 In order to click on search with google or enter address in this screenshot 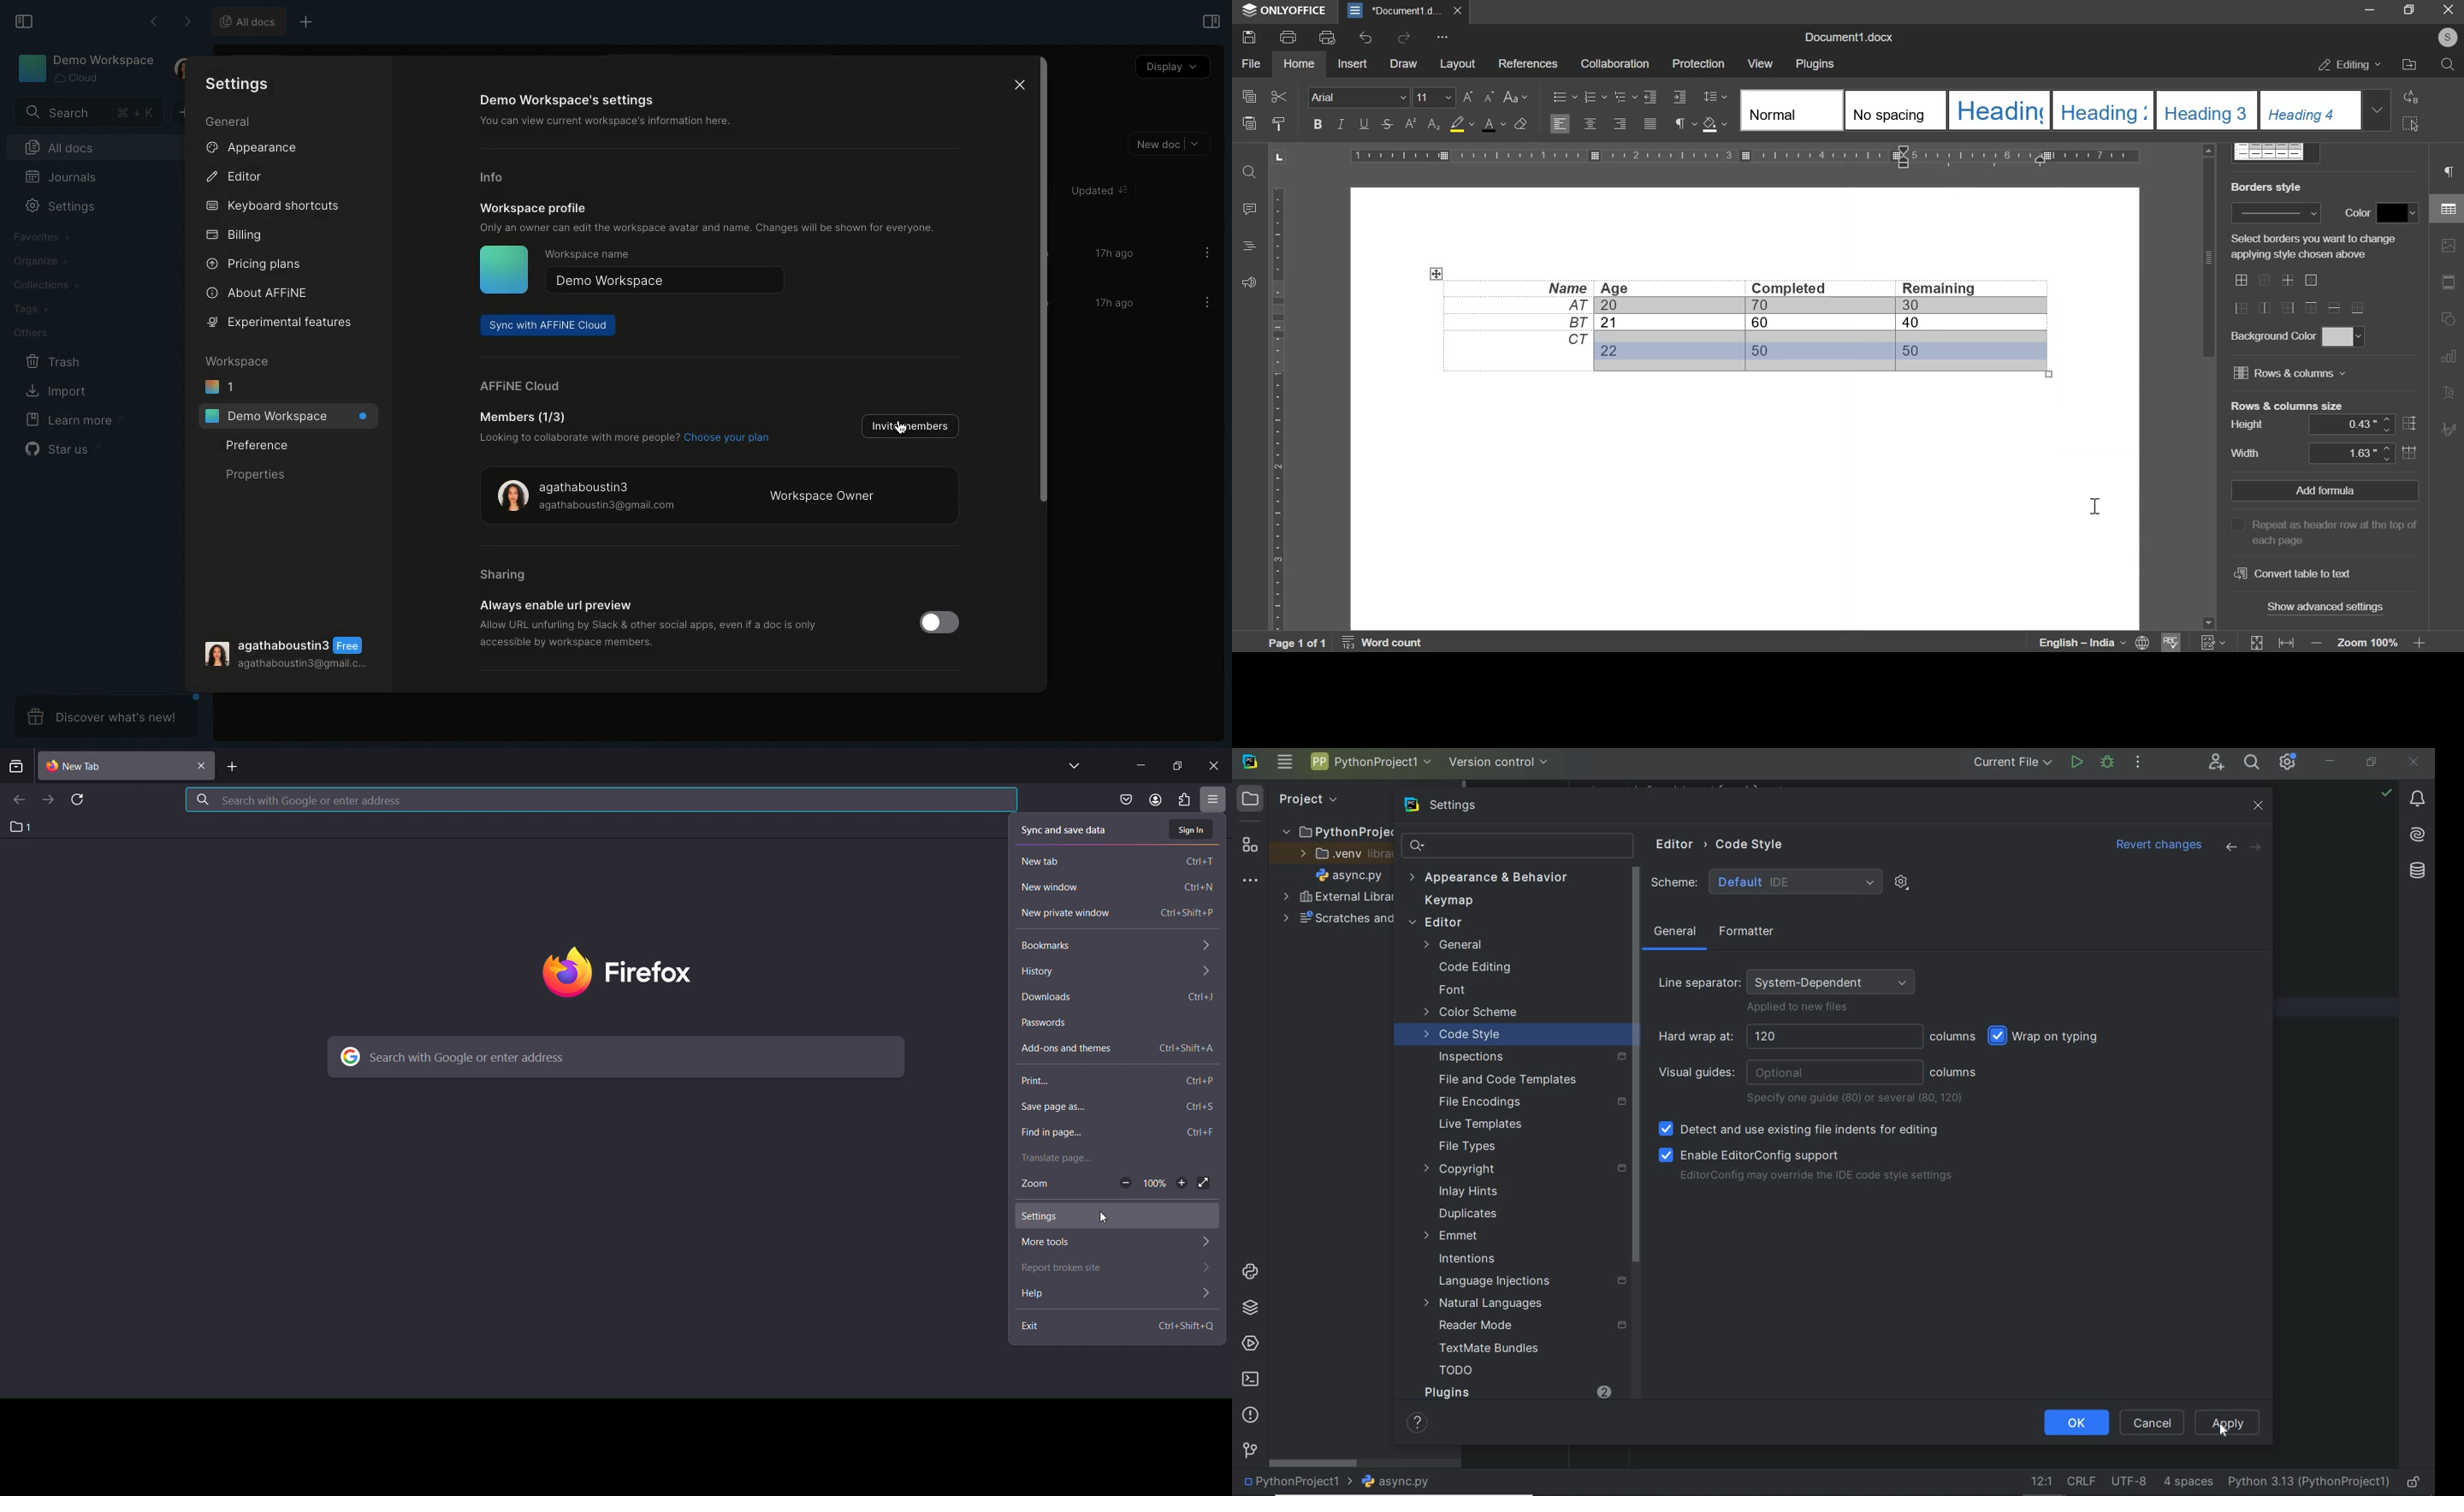, I will do `click(617, 1059)`.